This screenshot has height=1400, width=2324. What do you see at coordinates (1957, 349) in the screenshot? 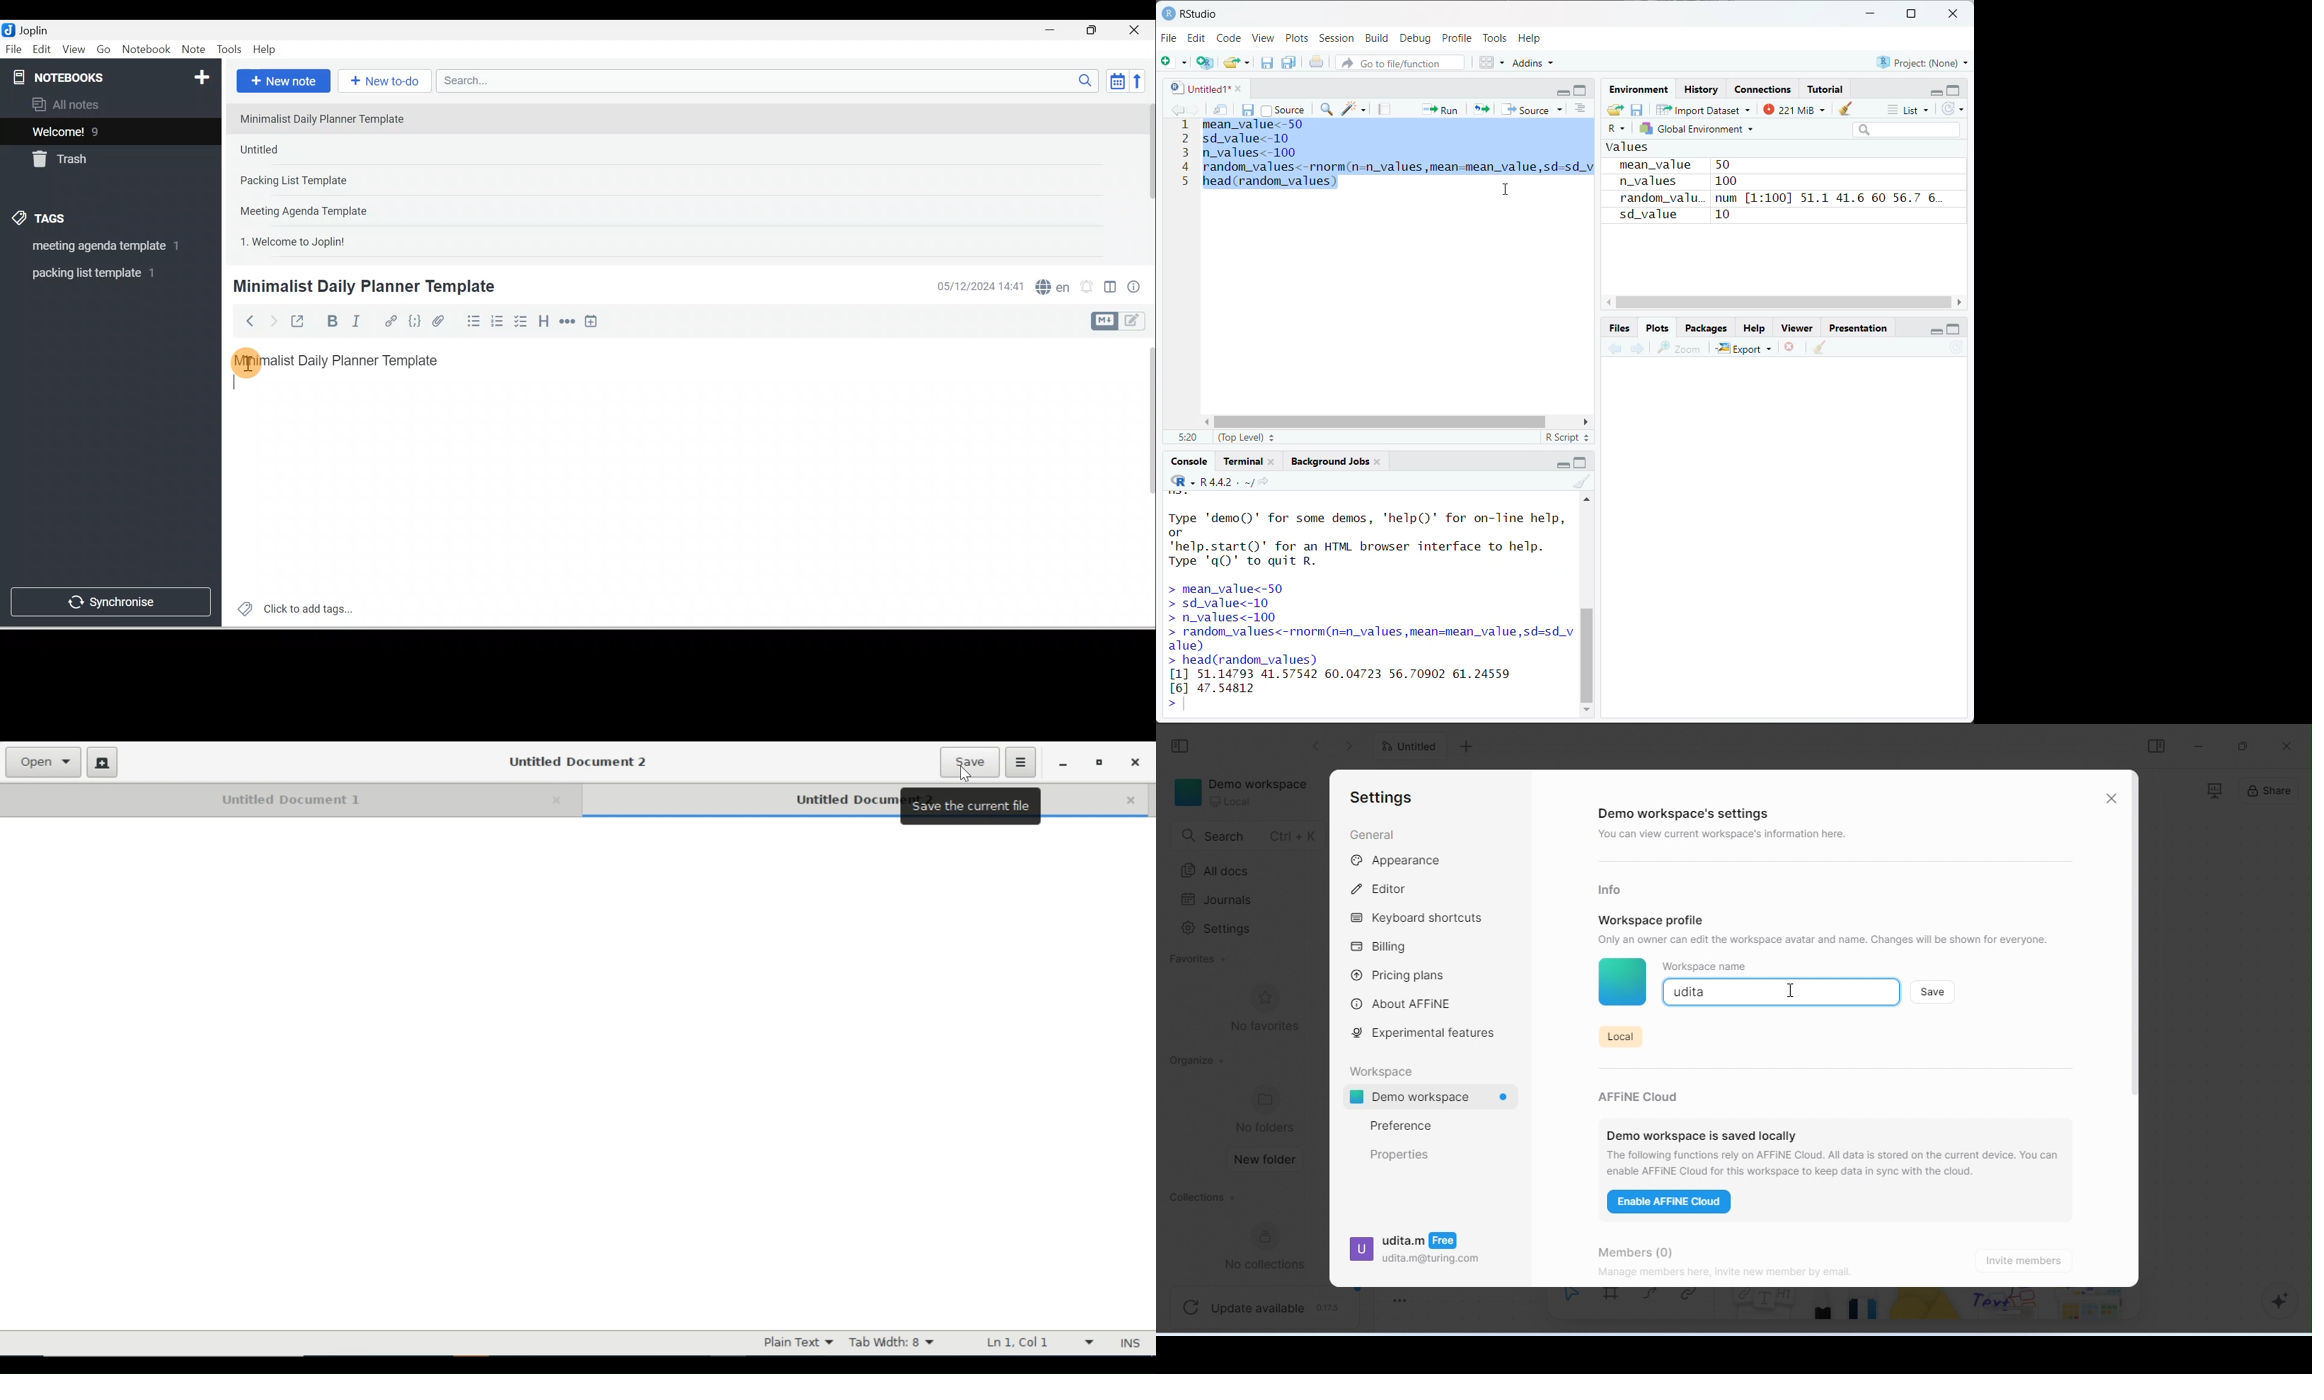
I see `refresh current plot` at bounding box center [1957, 349].